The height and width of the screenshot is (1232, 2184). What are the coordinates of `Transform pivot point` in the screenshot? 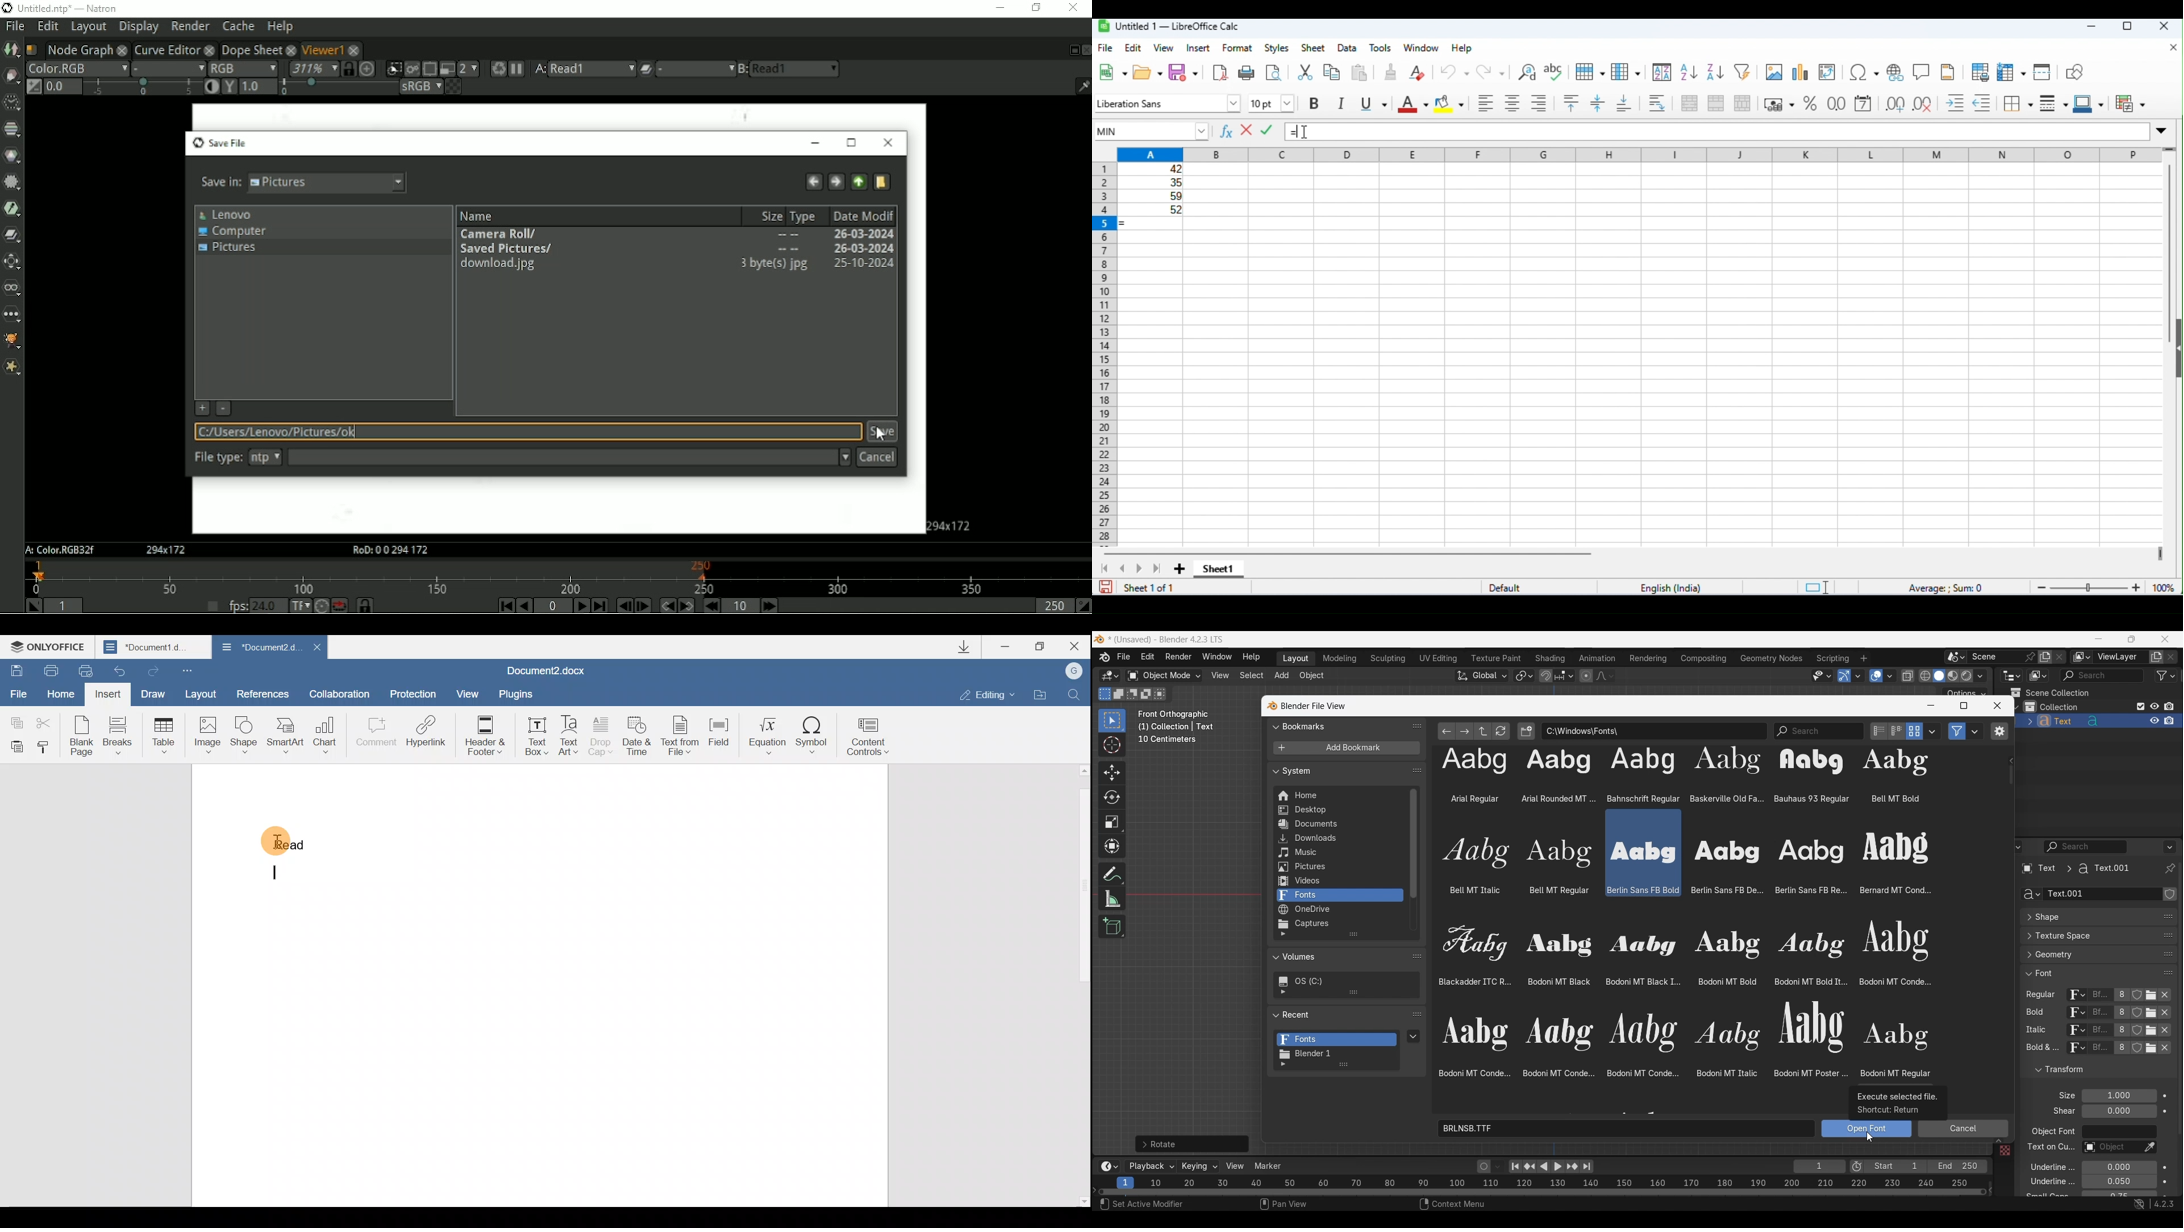 It's located at (1524, 676).